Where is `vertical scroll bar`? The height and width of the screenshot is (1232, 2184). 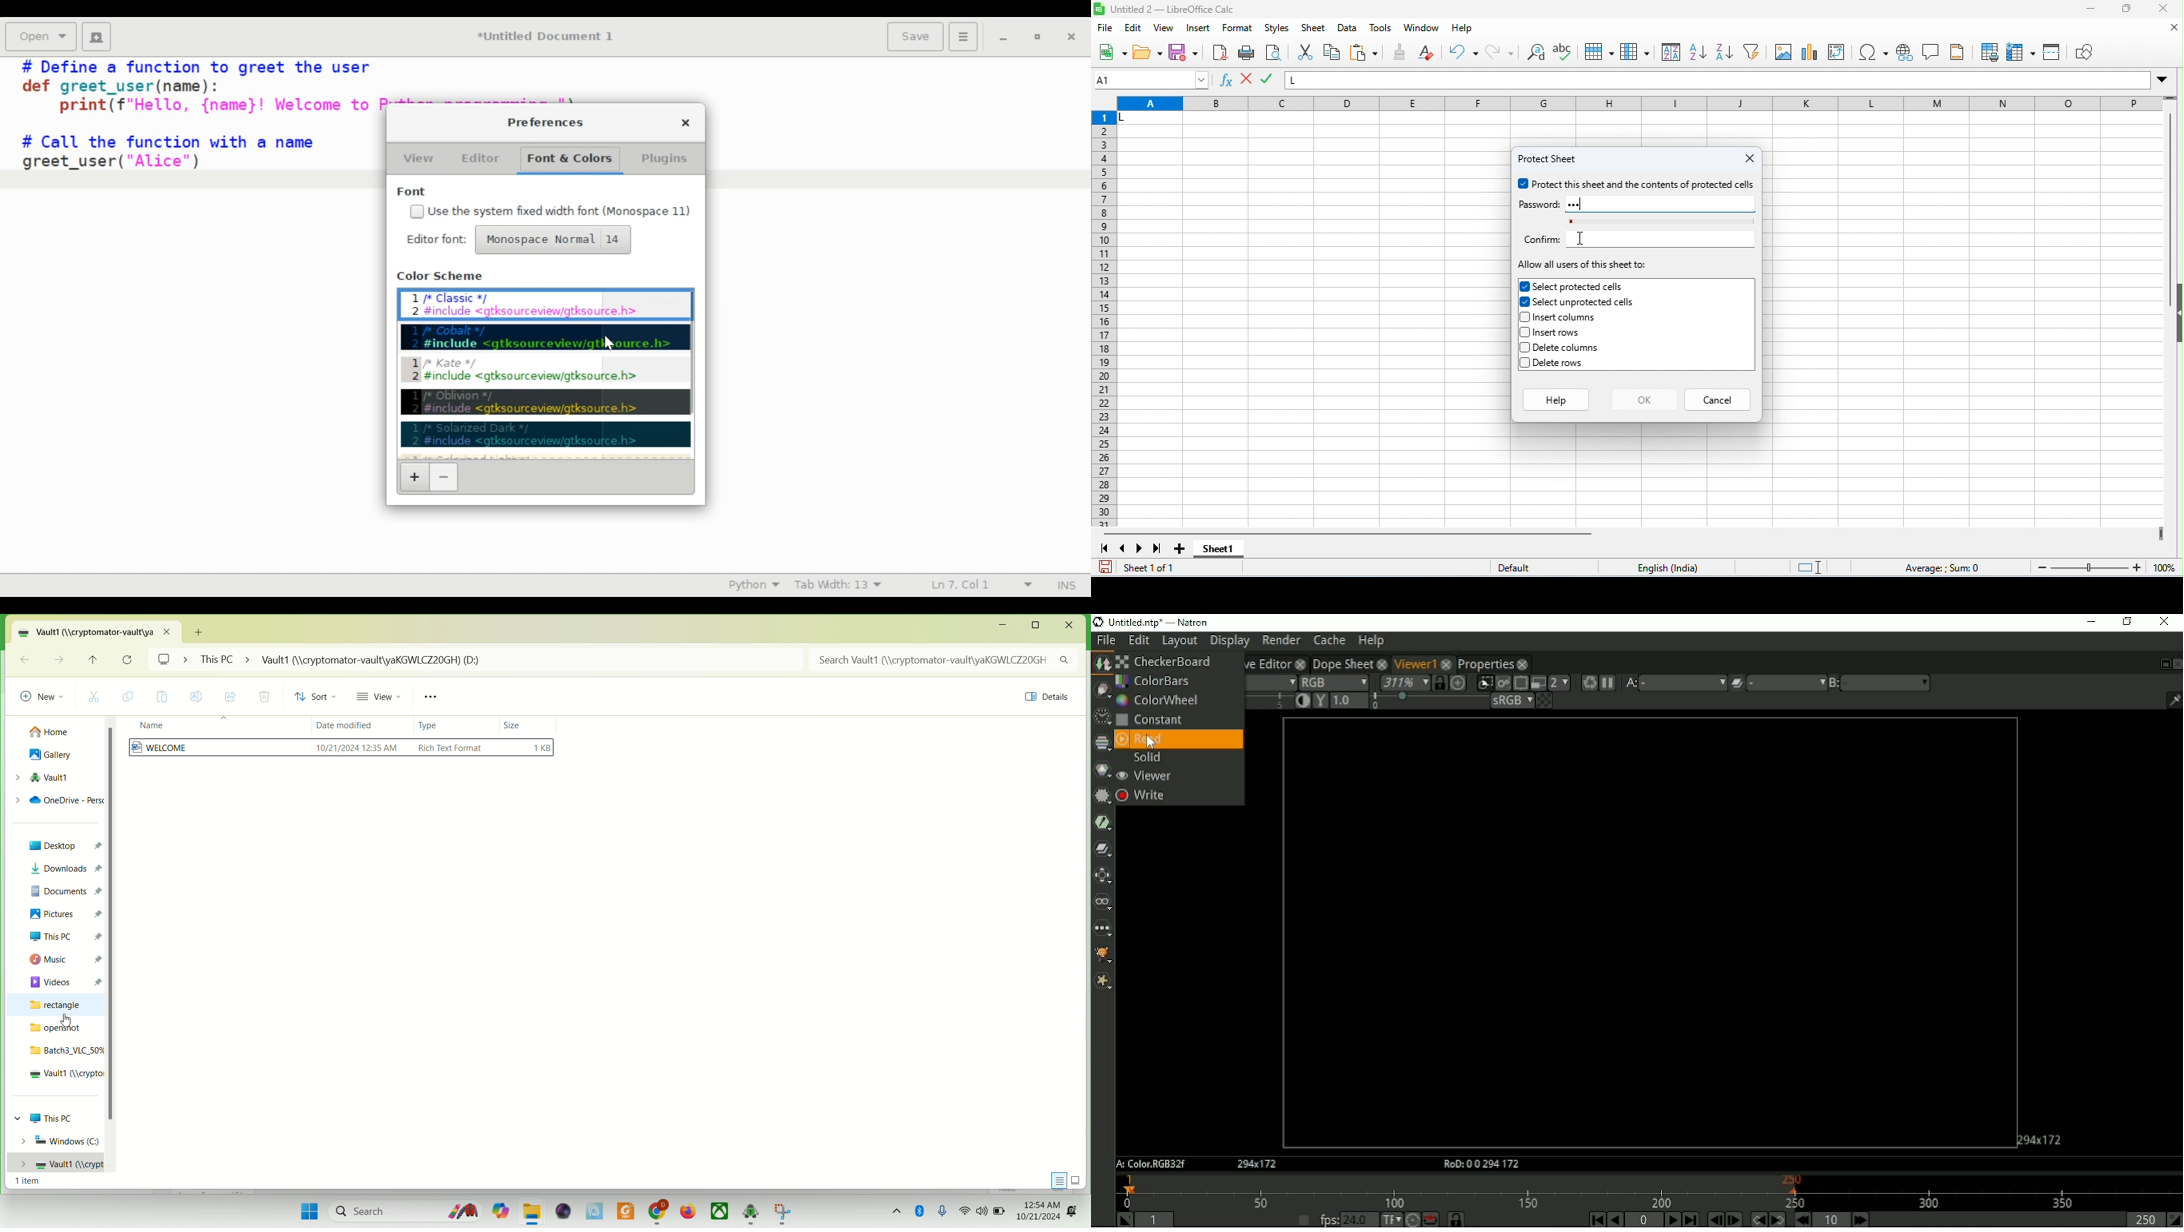
vertical scroll bar is located at coordinates (111, 952).